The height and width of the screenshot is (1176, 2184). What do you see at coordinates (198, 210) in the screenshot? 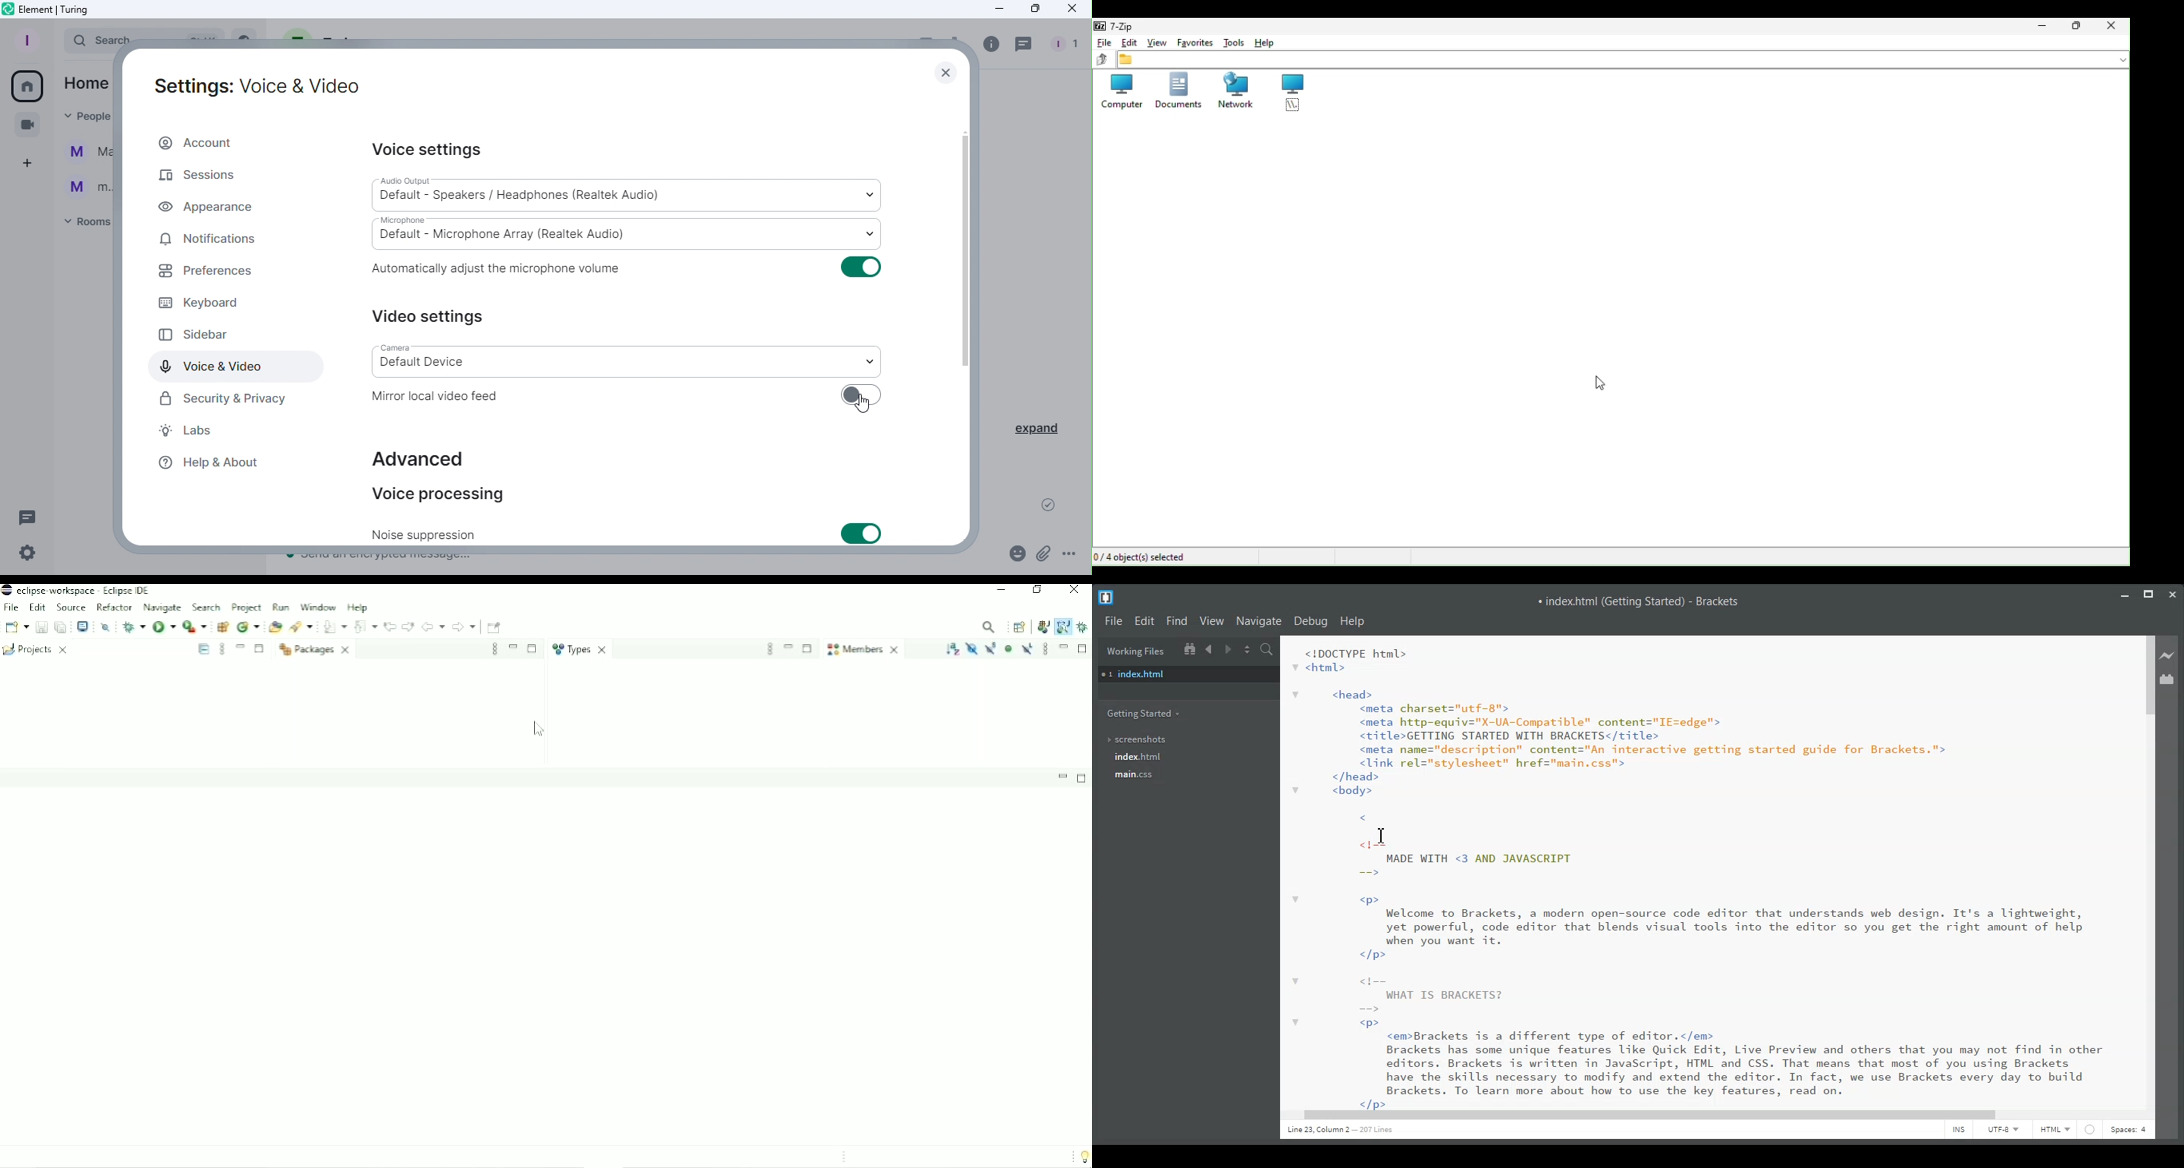
I see `Appearance` at bounding box center [198, 210].